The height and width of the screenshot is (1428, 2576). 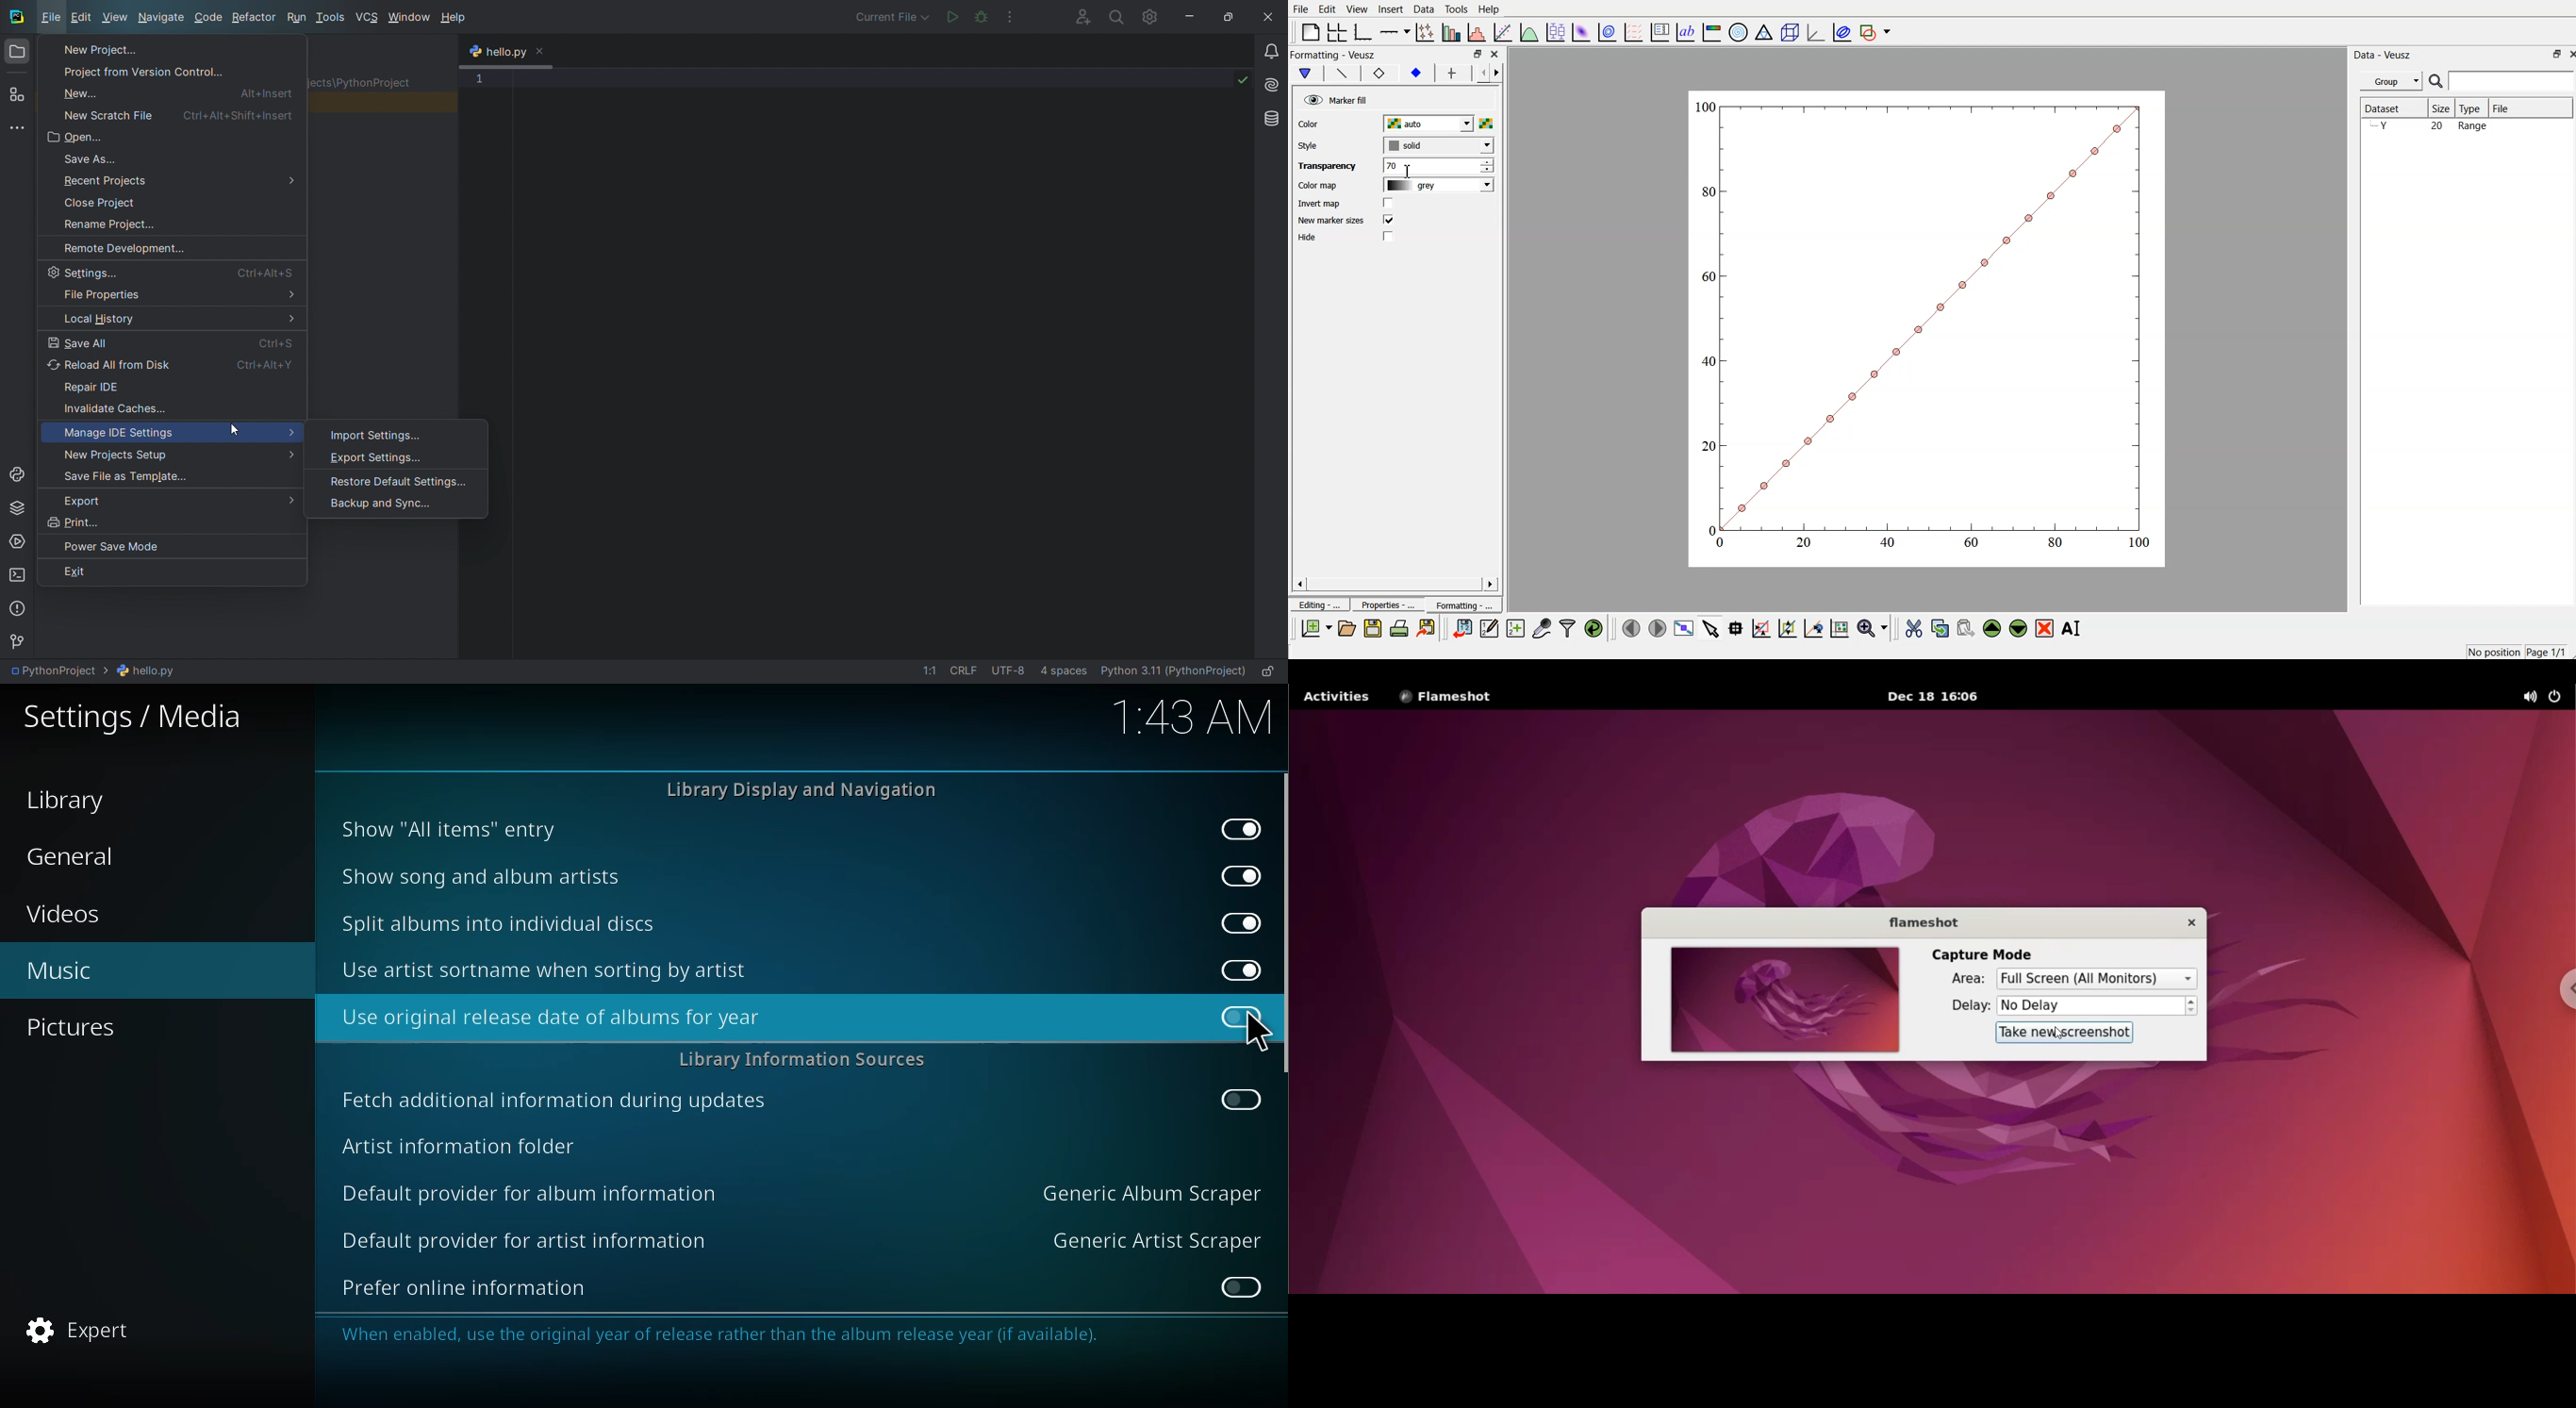 I want to click on plot a 2D dataset as cont, so click(x=1608, y=32).